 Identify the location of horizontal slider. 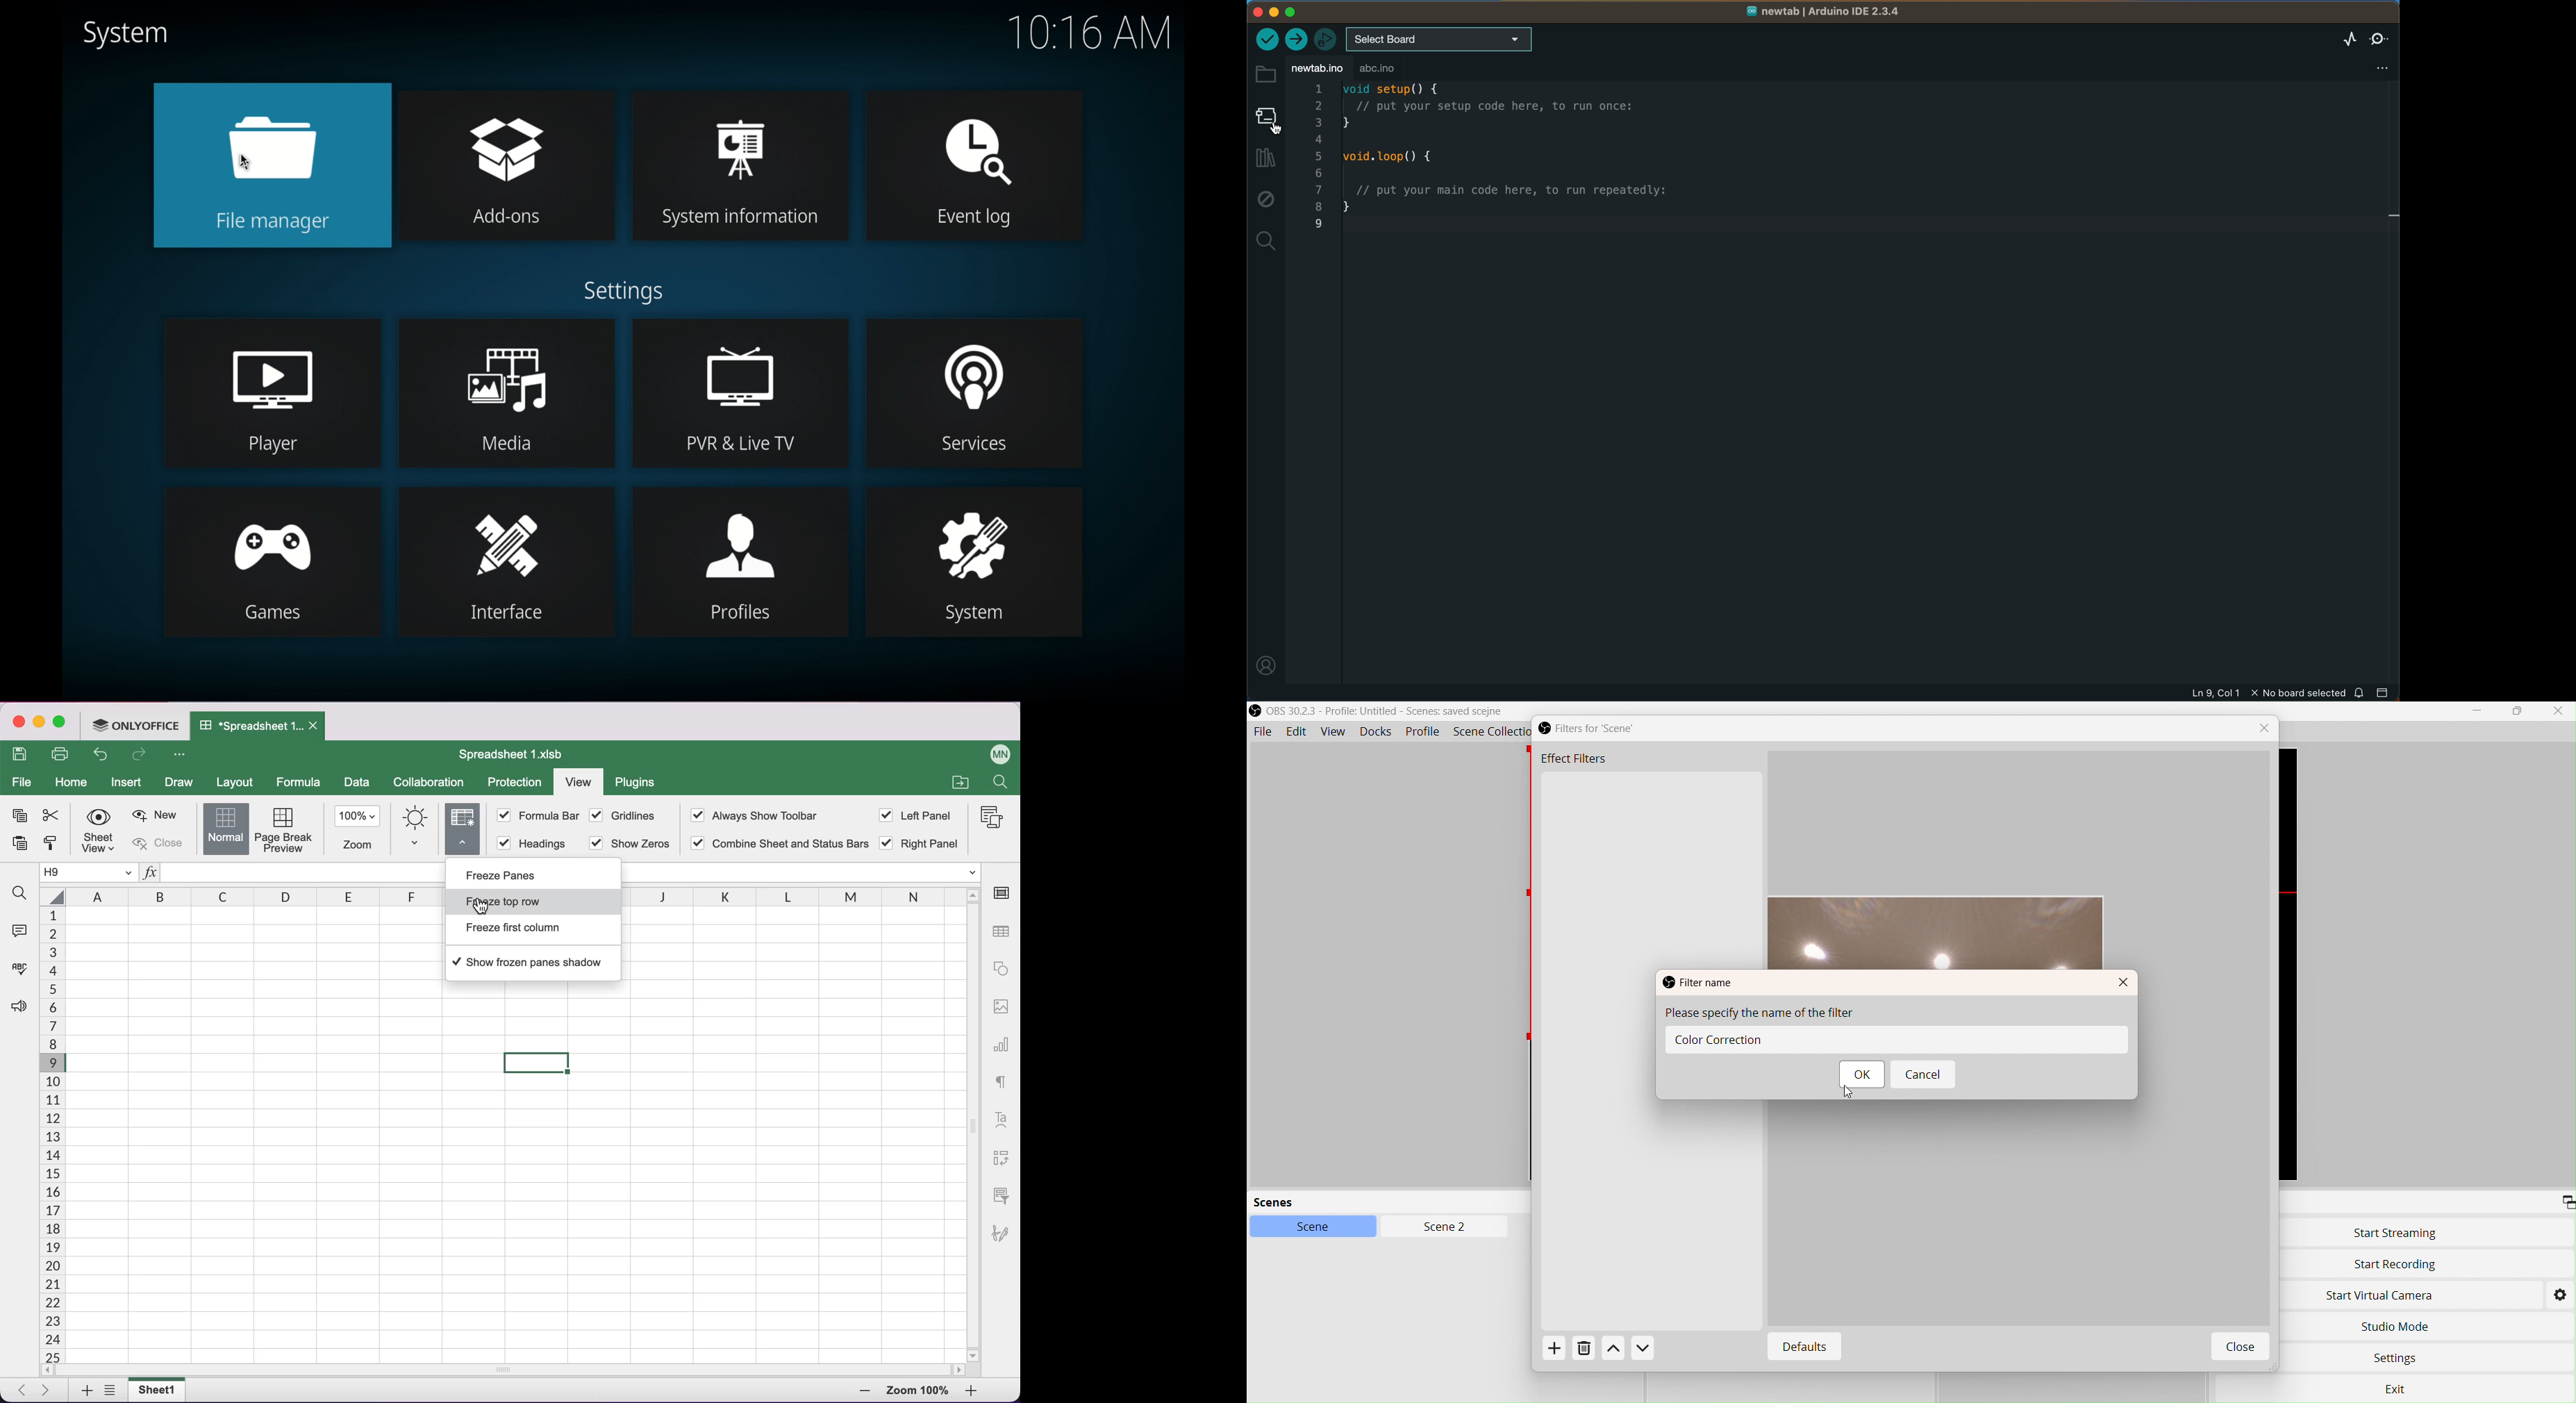
(507, 1371).